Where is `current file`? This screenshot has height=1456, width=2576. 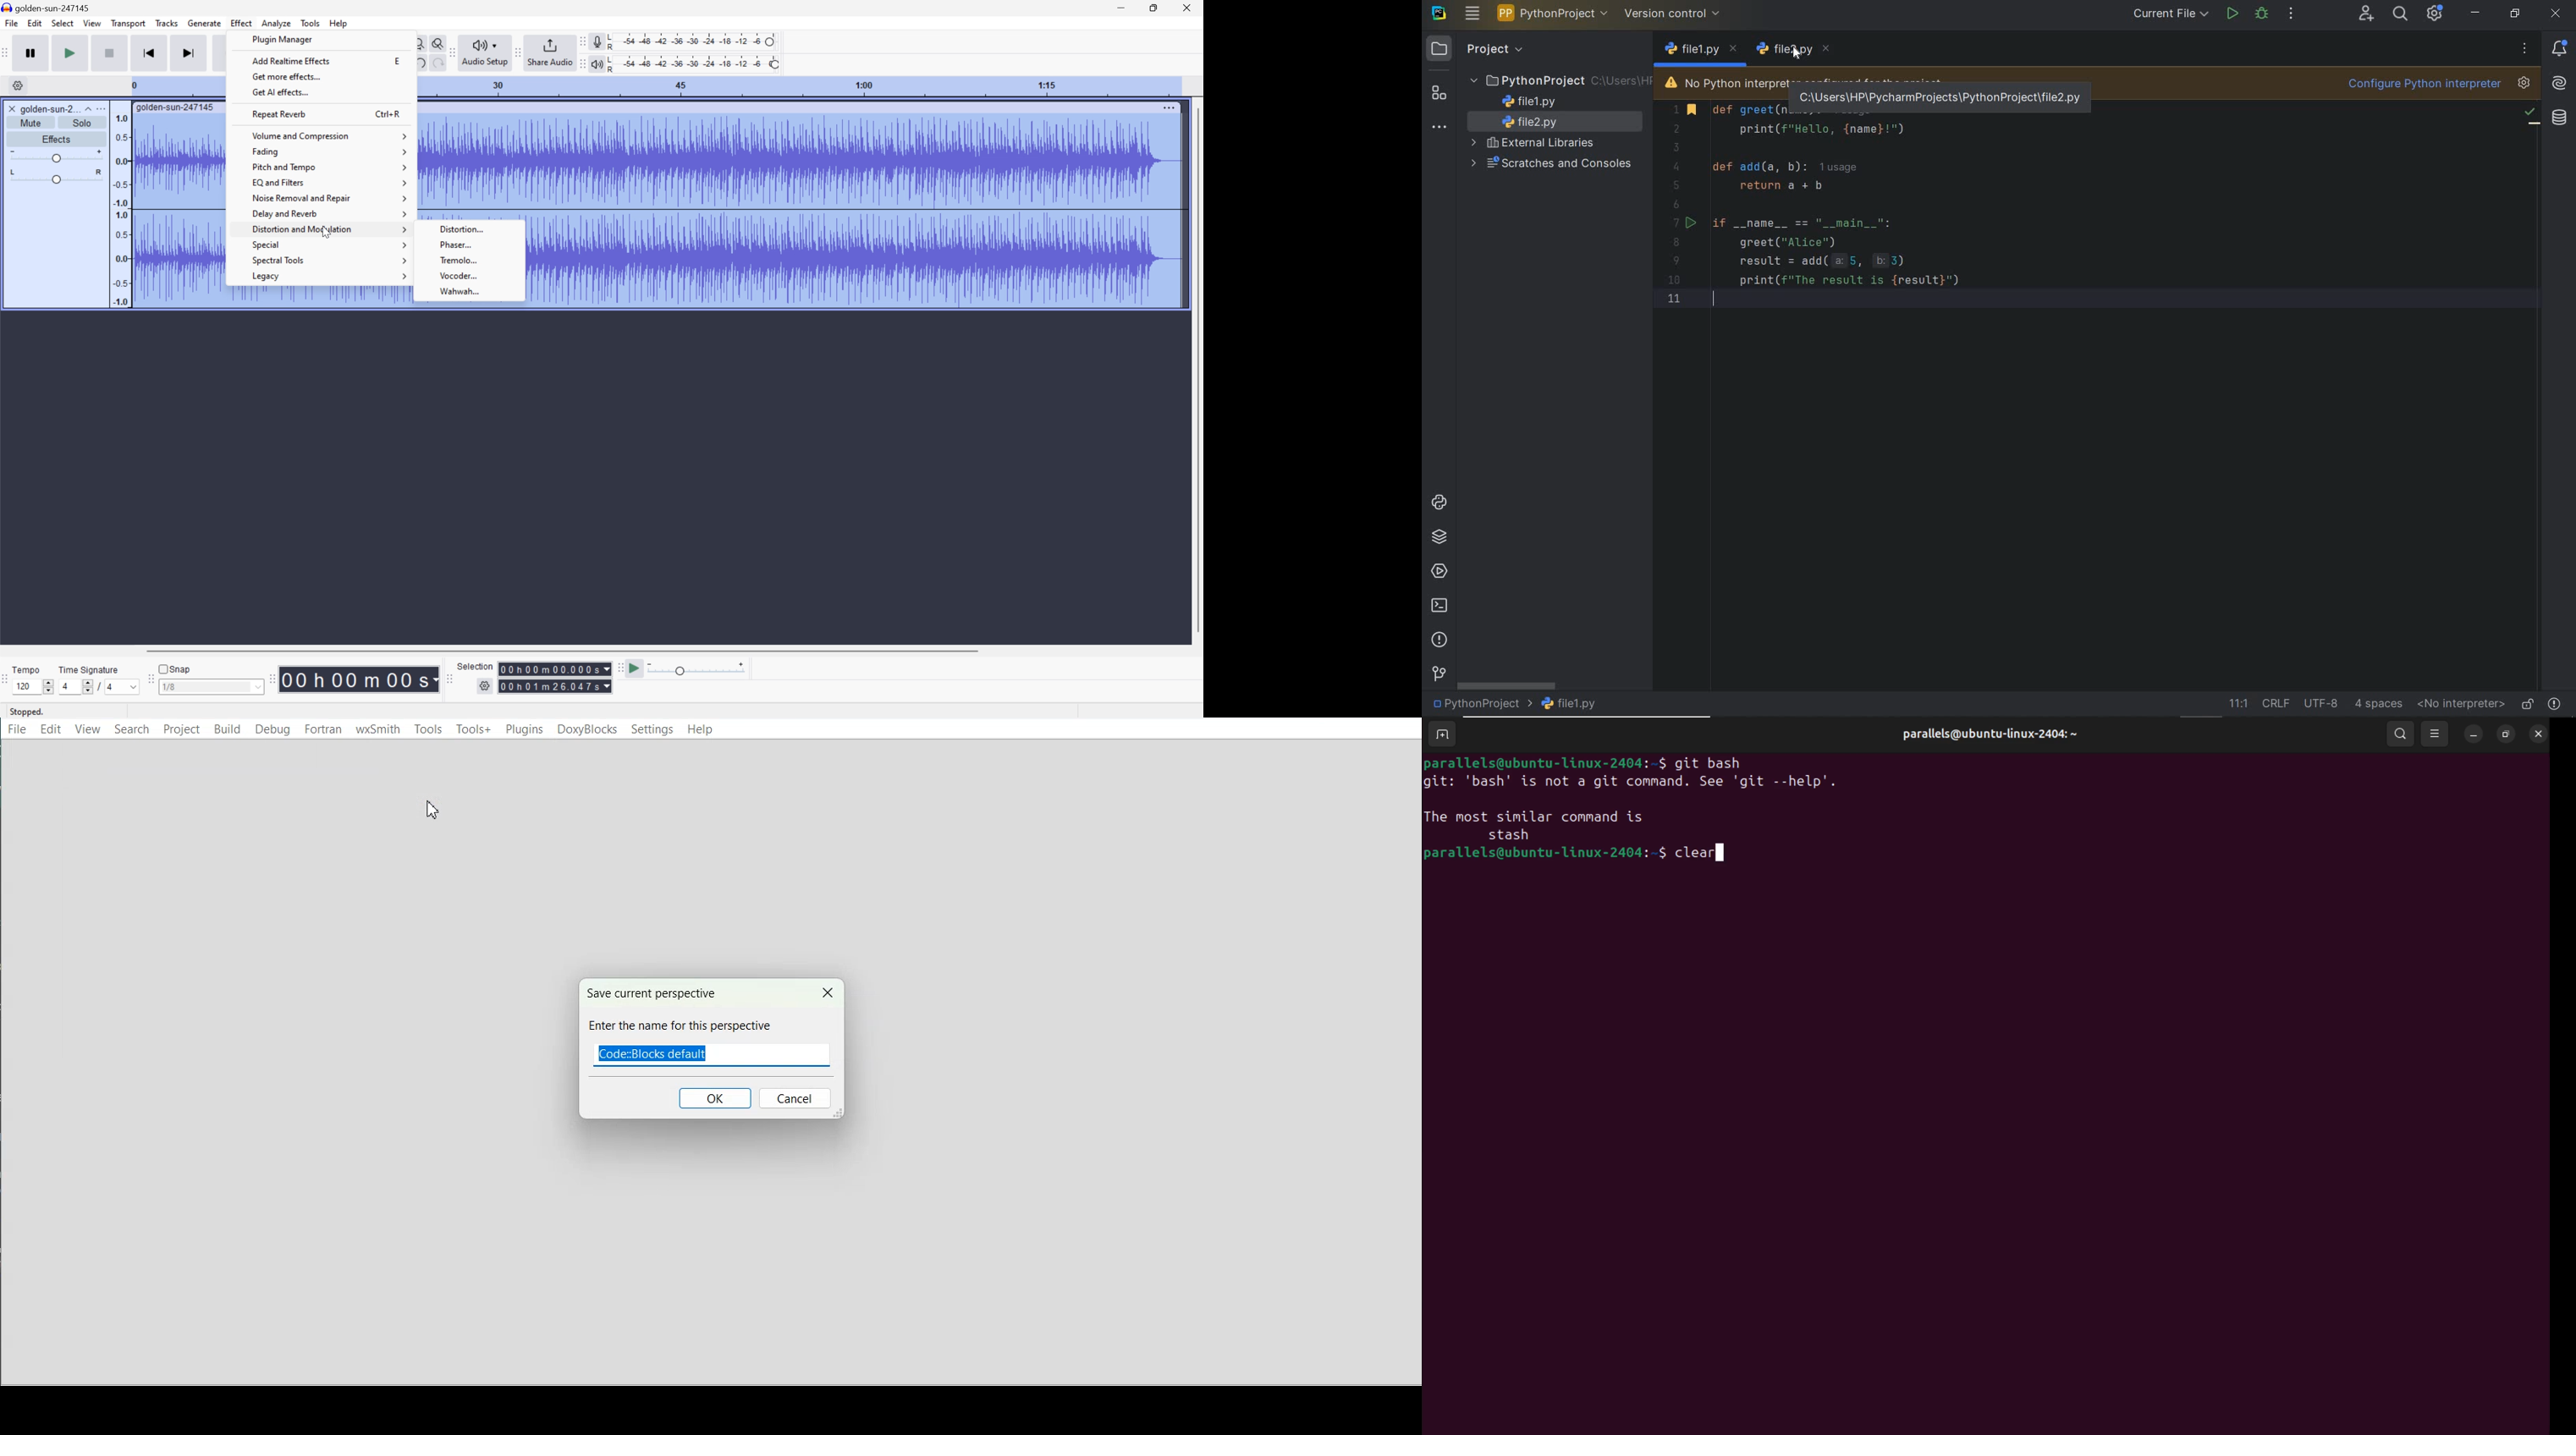
current file is located at coordinates (2171, 13).